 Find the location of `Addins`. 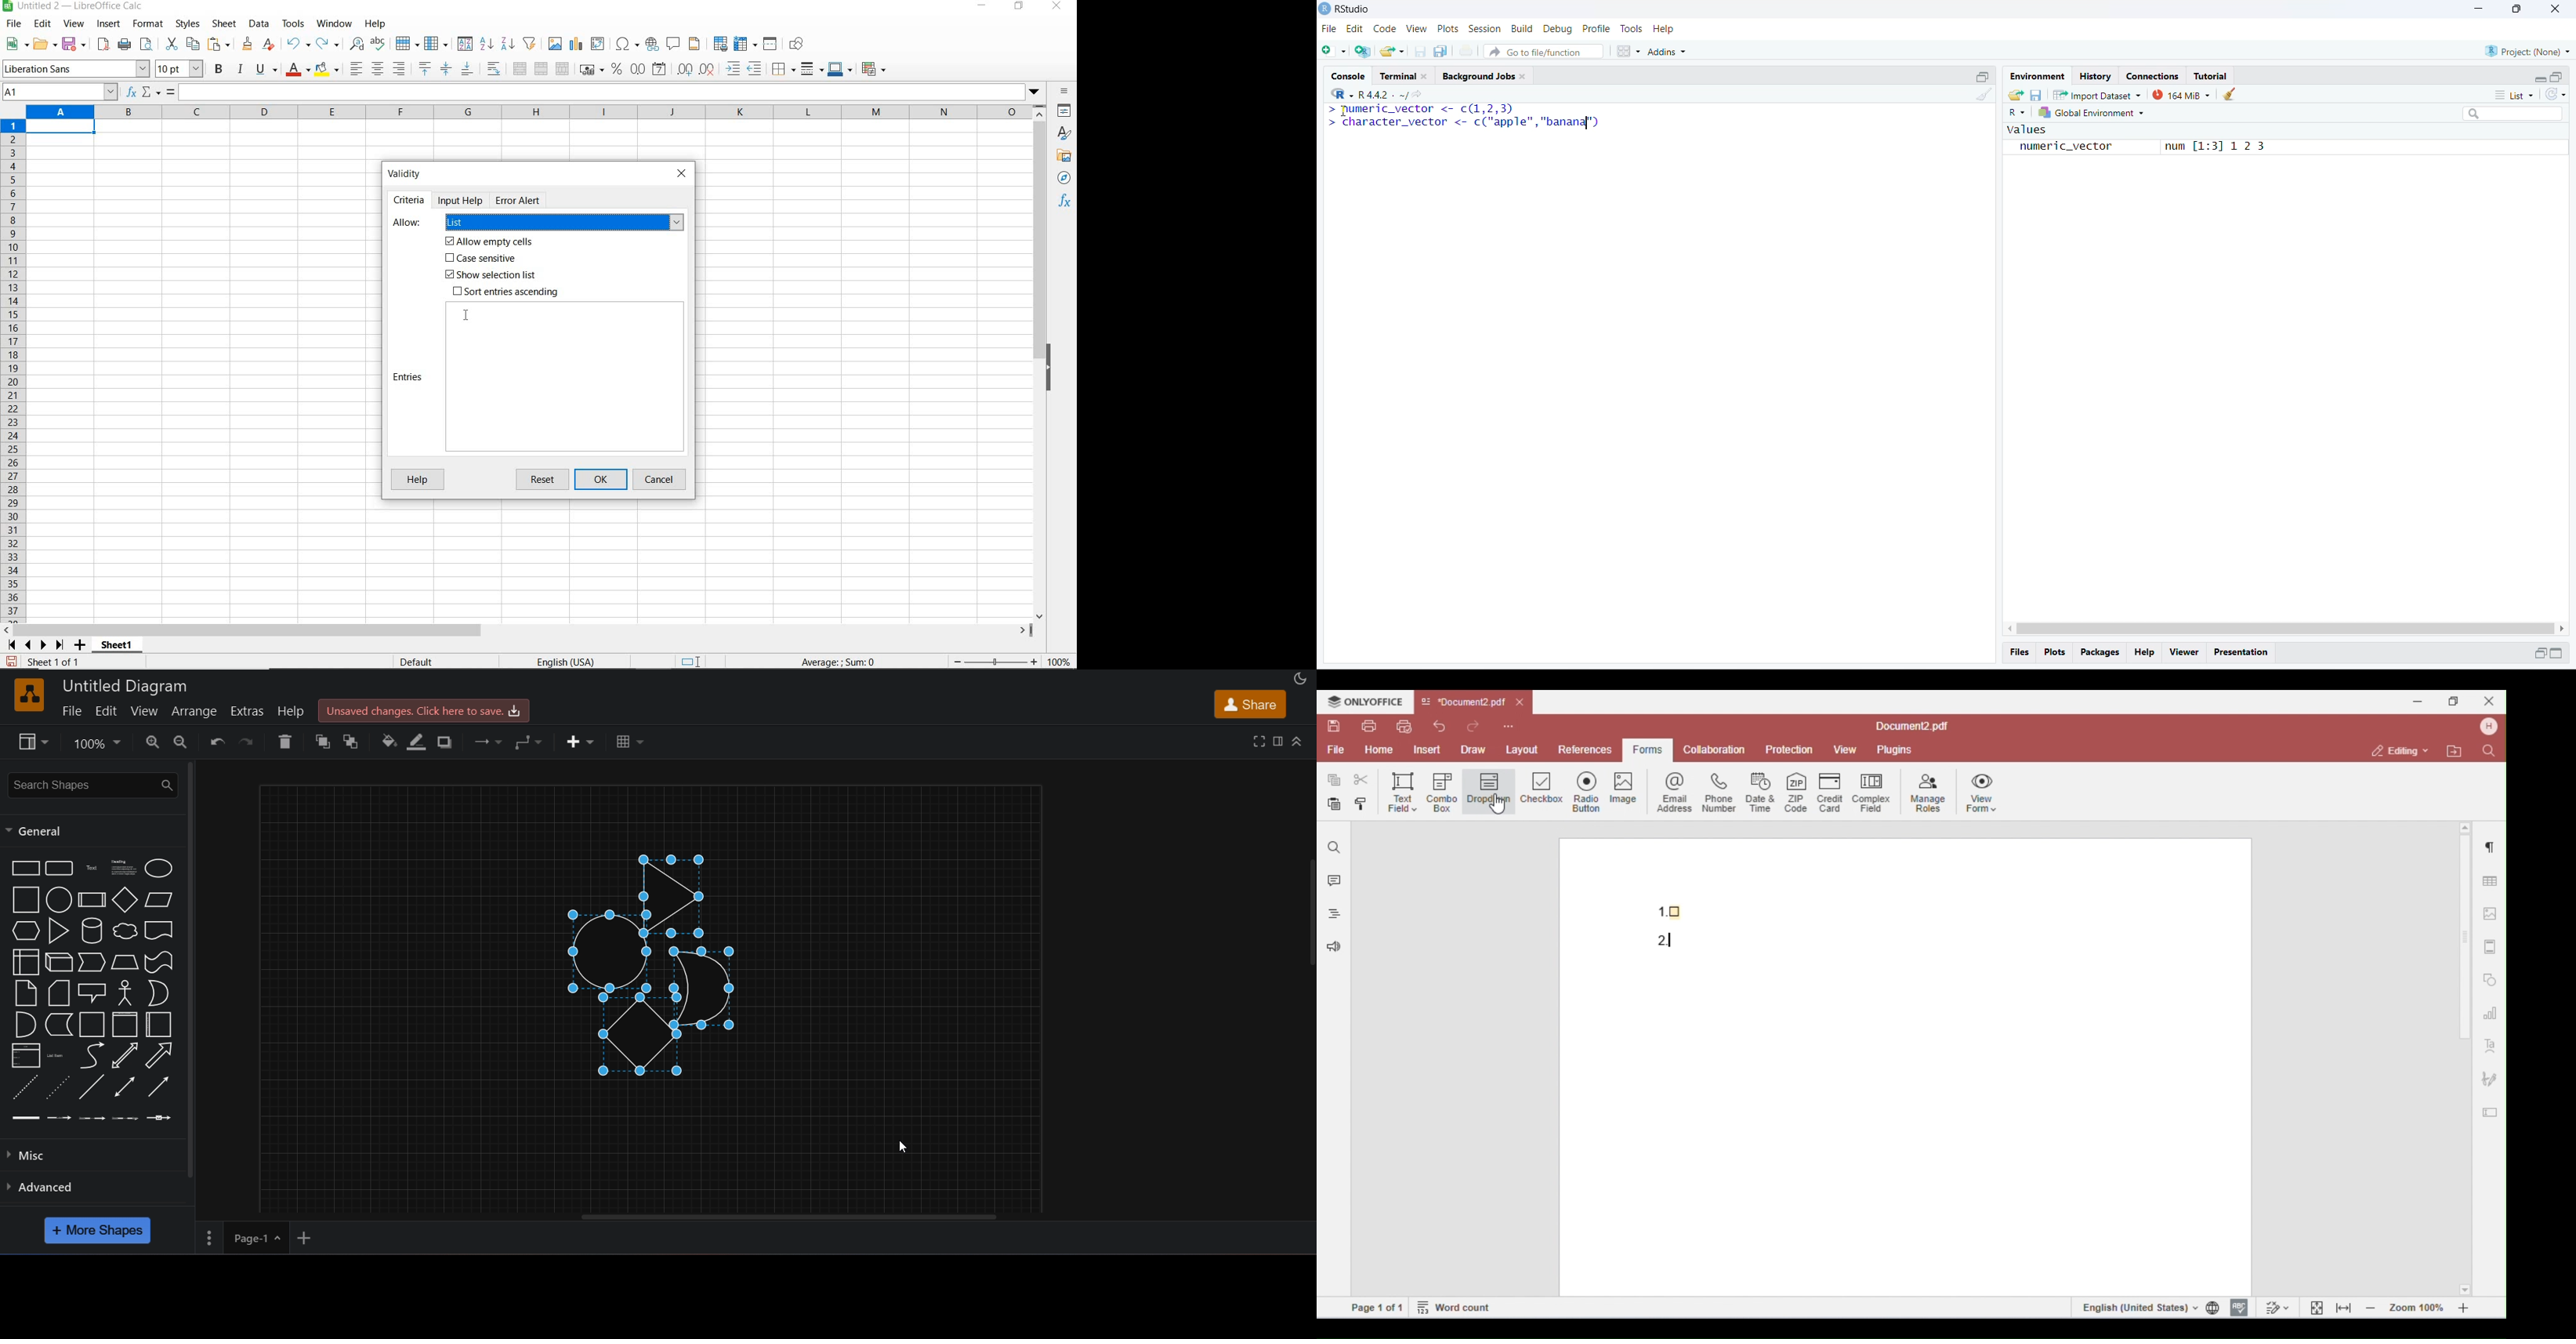

Addins is located at coordinates (1667, 52).